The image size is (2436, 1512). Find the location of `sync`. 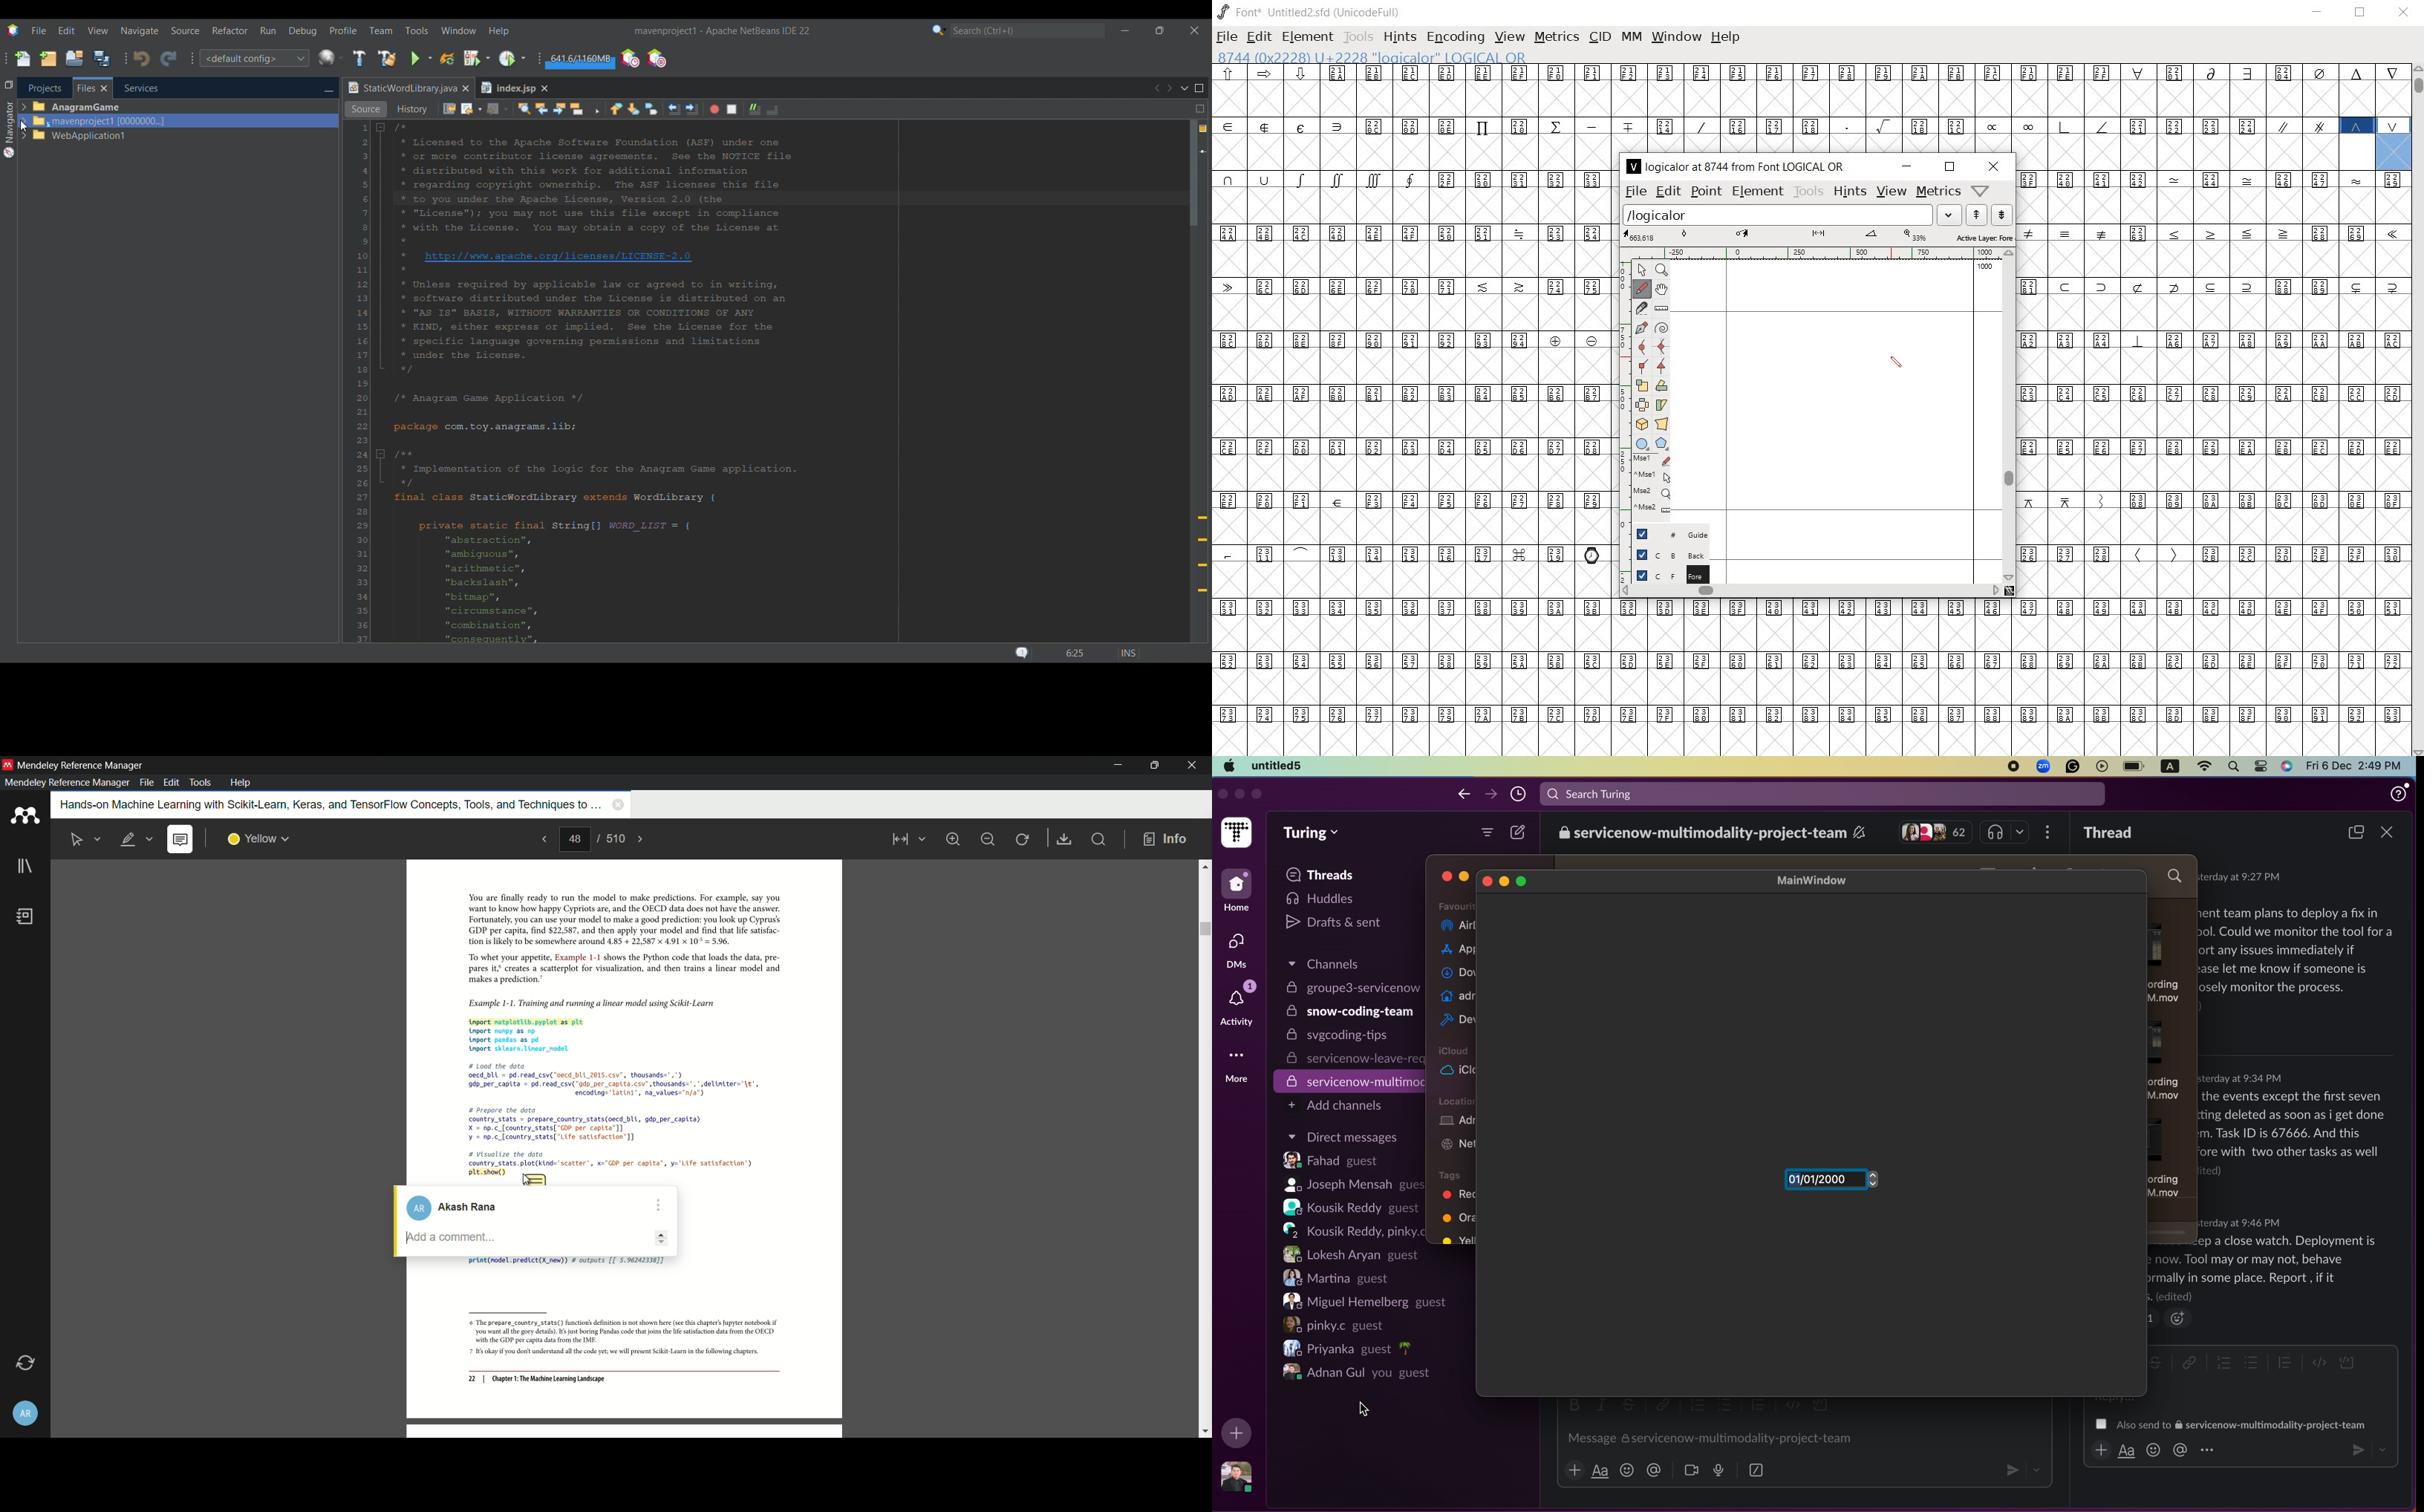

sync is located at coordinates (25, 1363).